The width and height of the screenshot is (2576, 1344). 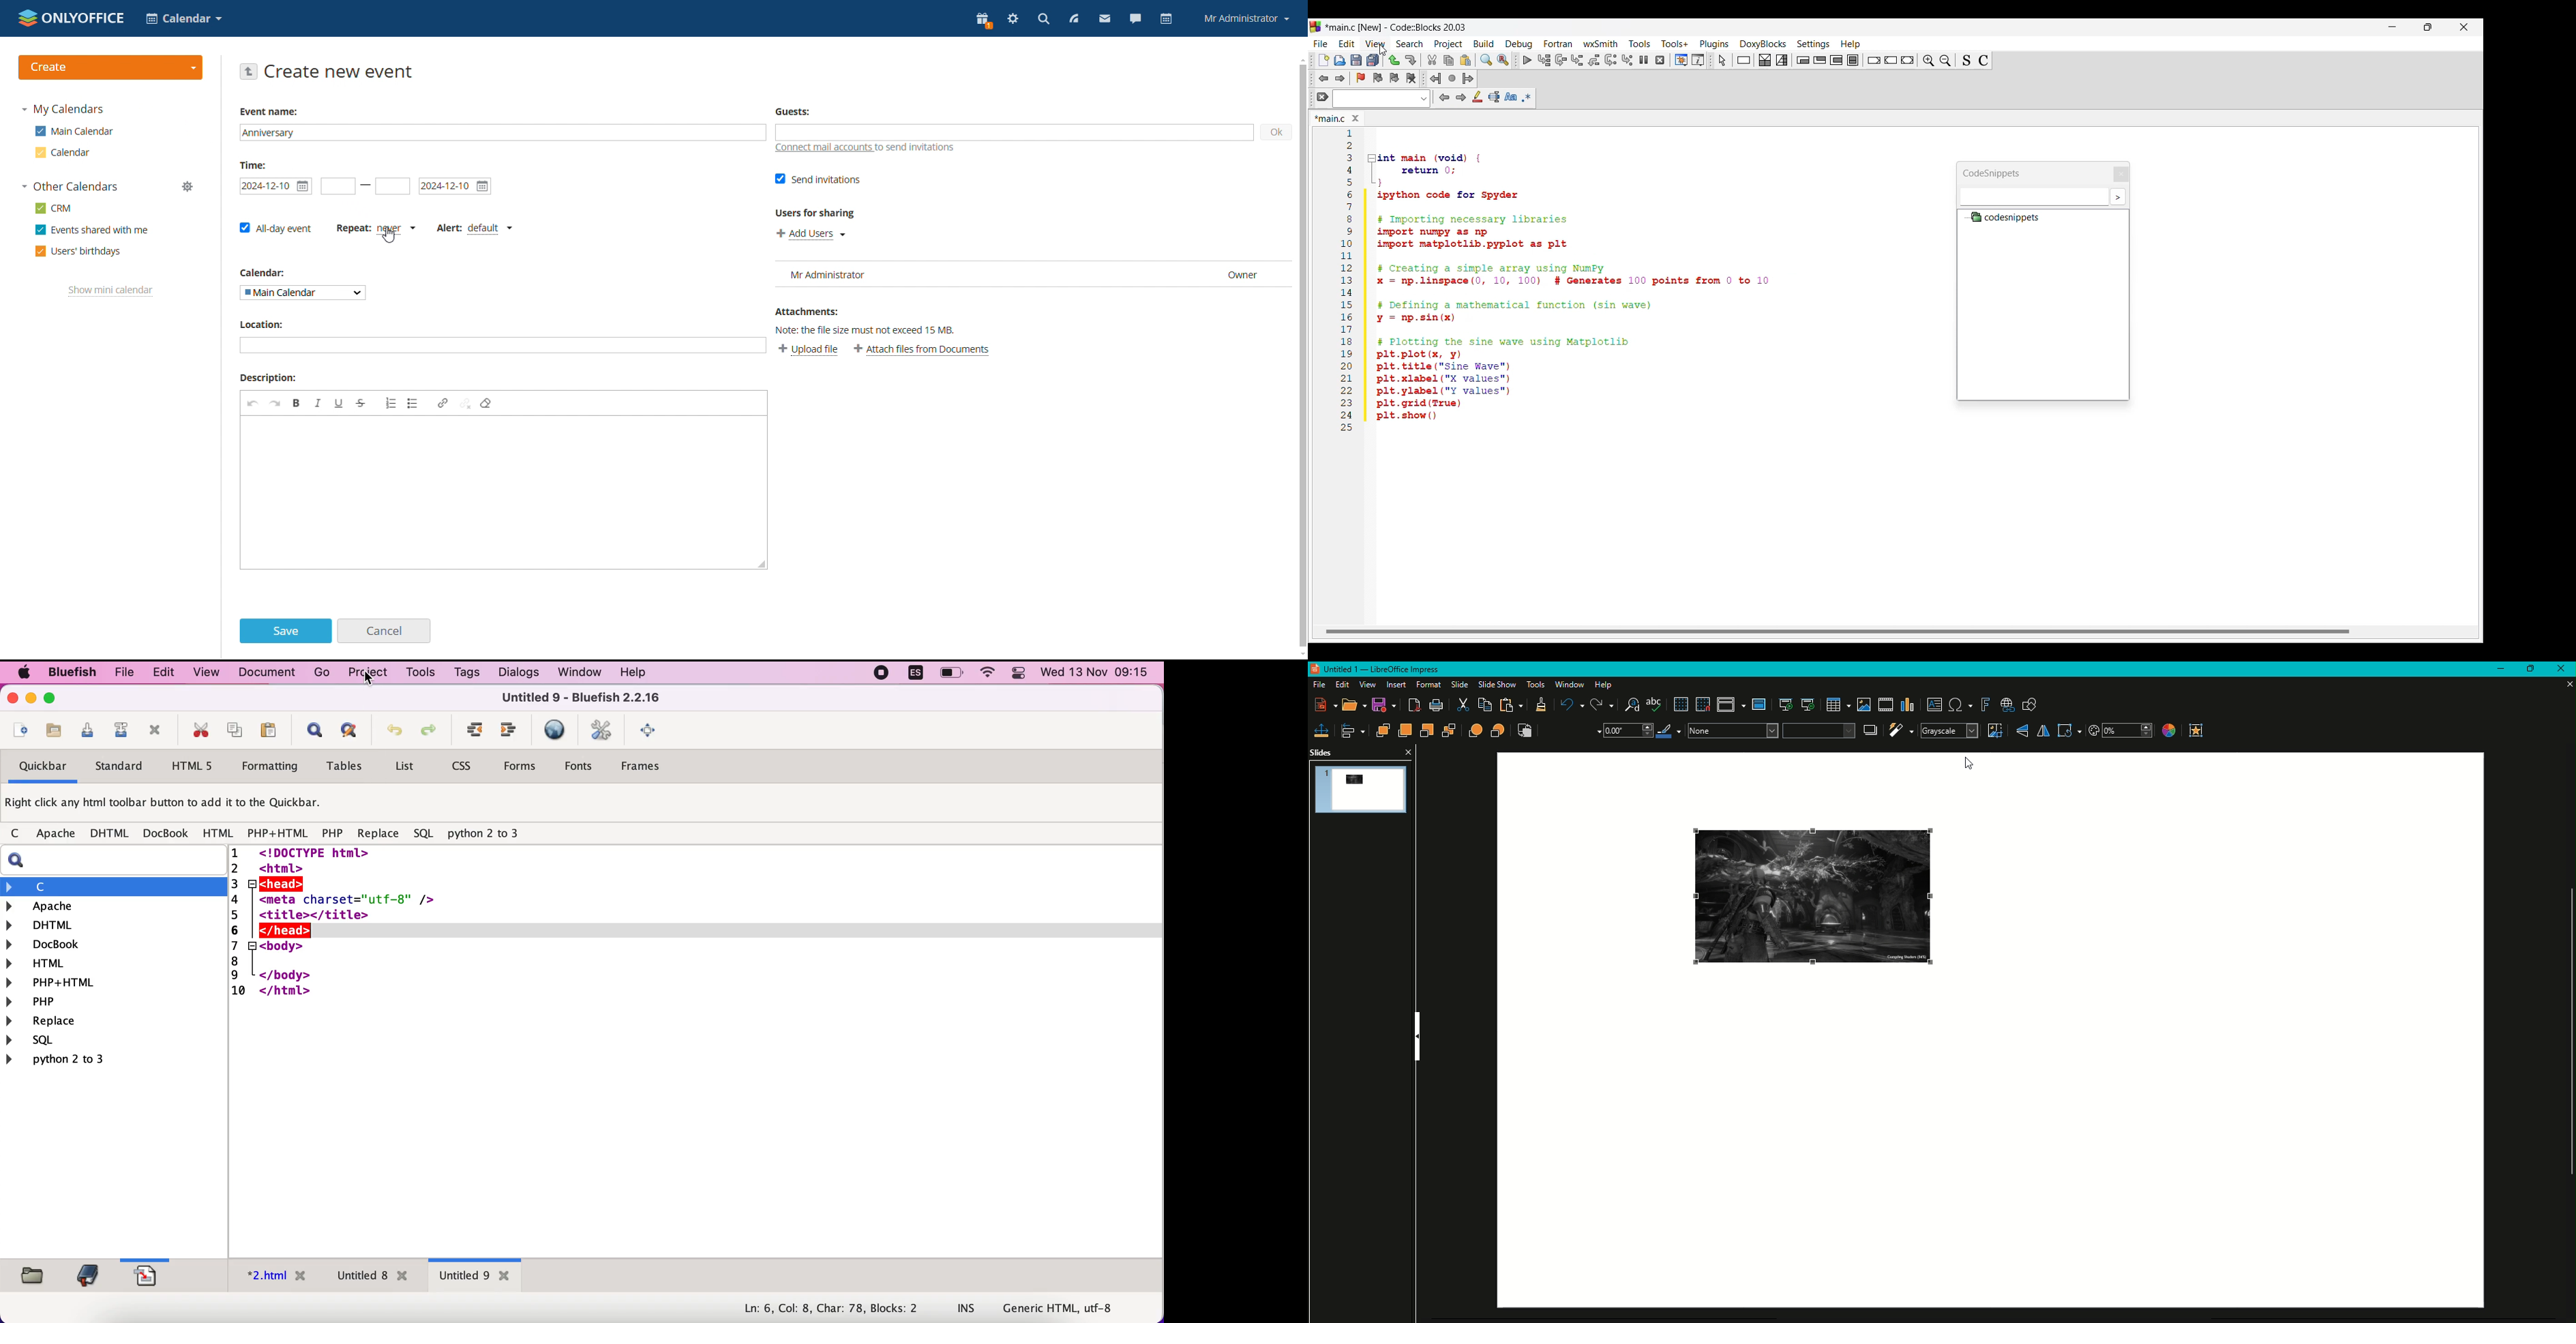 What do you see at coordinates (1527, 60) in the screenshot?
I see `Debug/Continue` at bounding box center [1527, 60].